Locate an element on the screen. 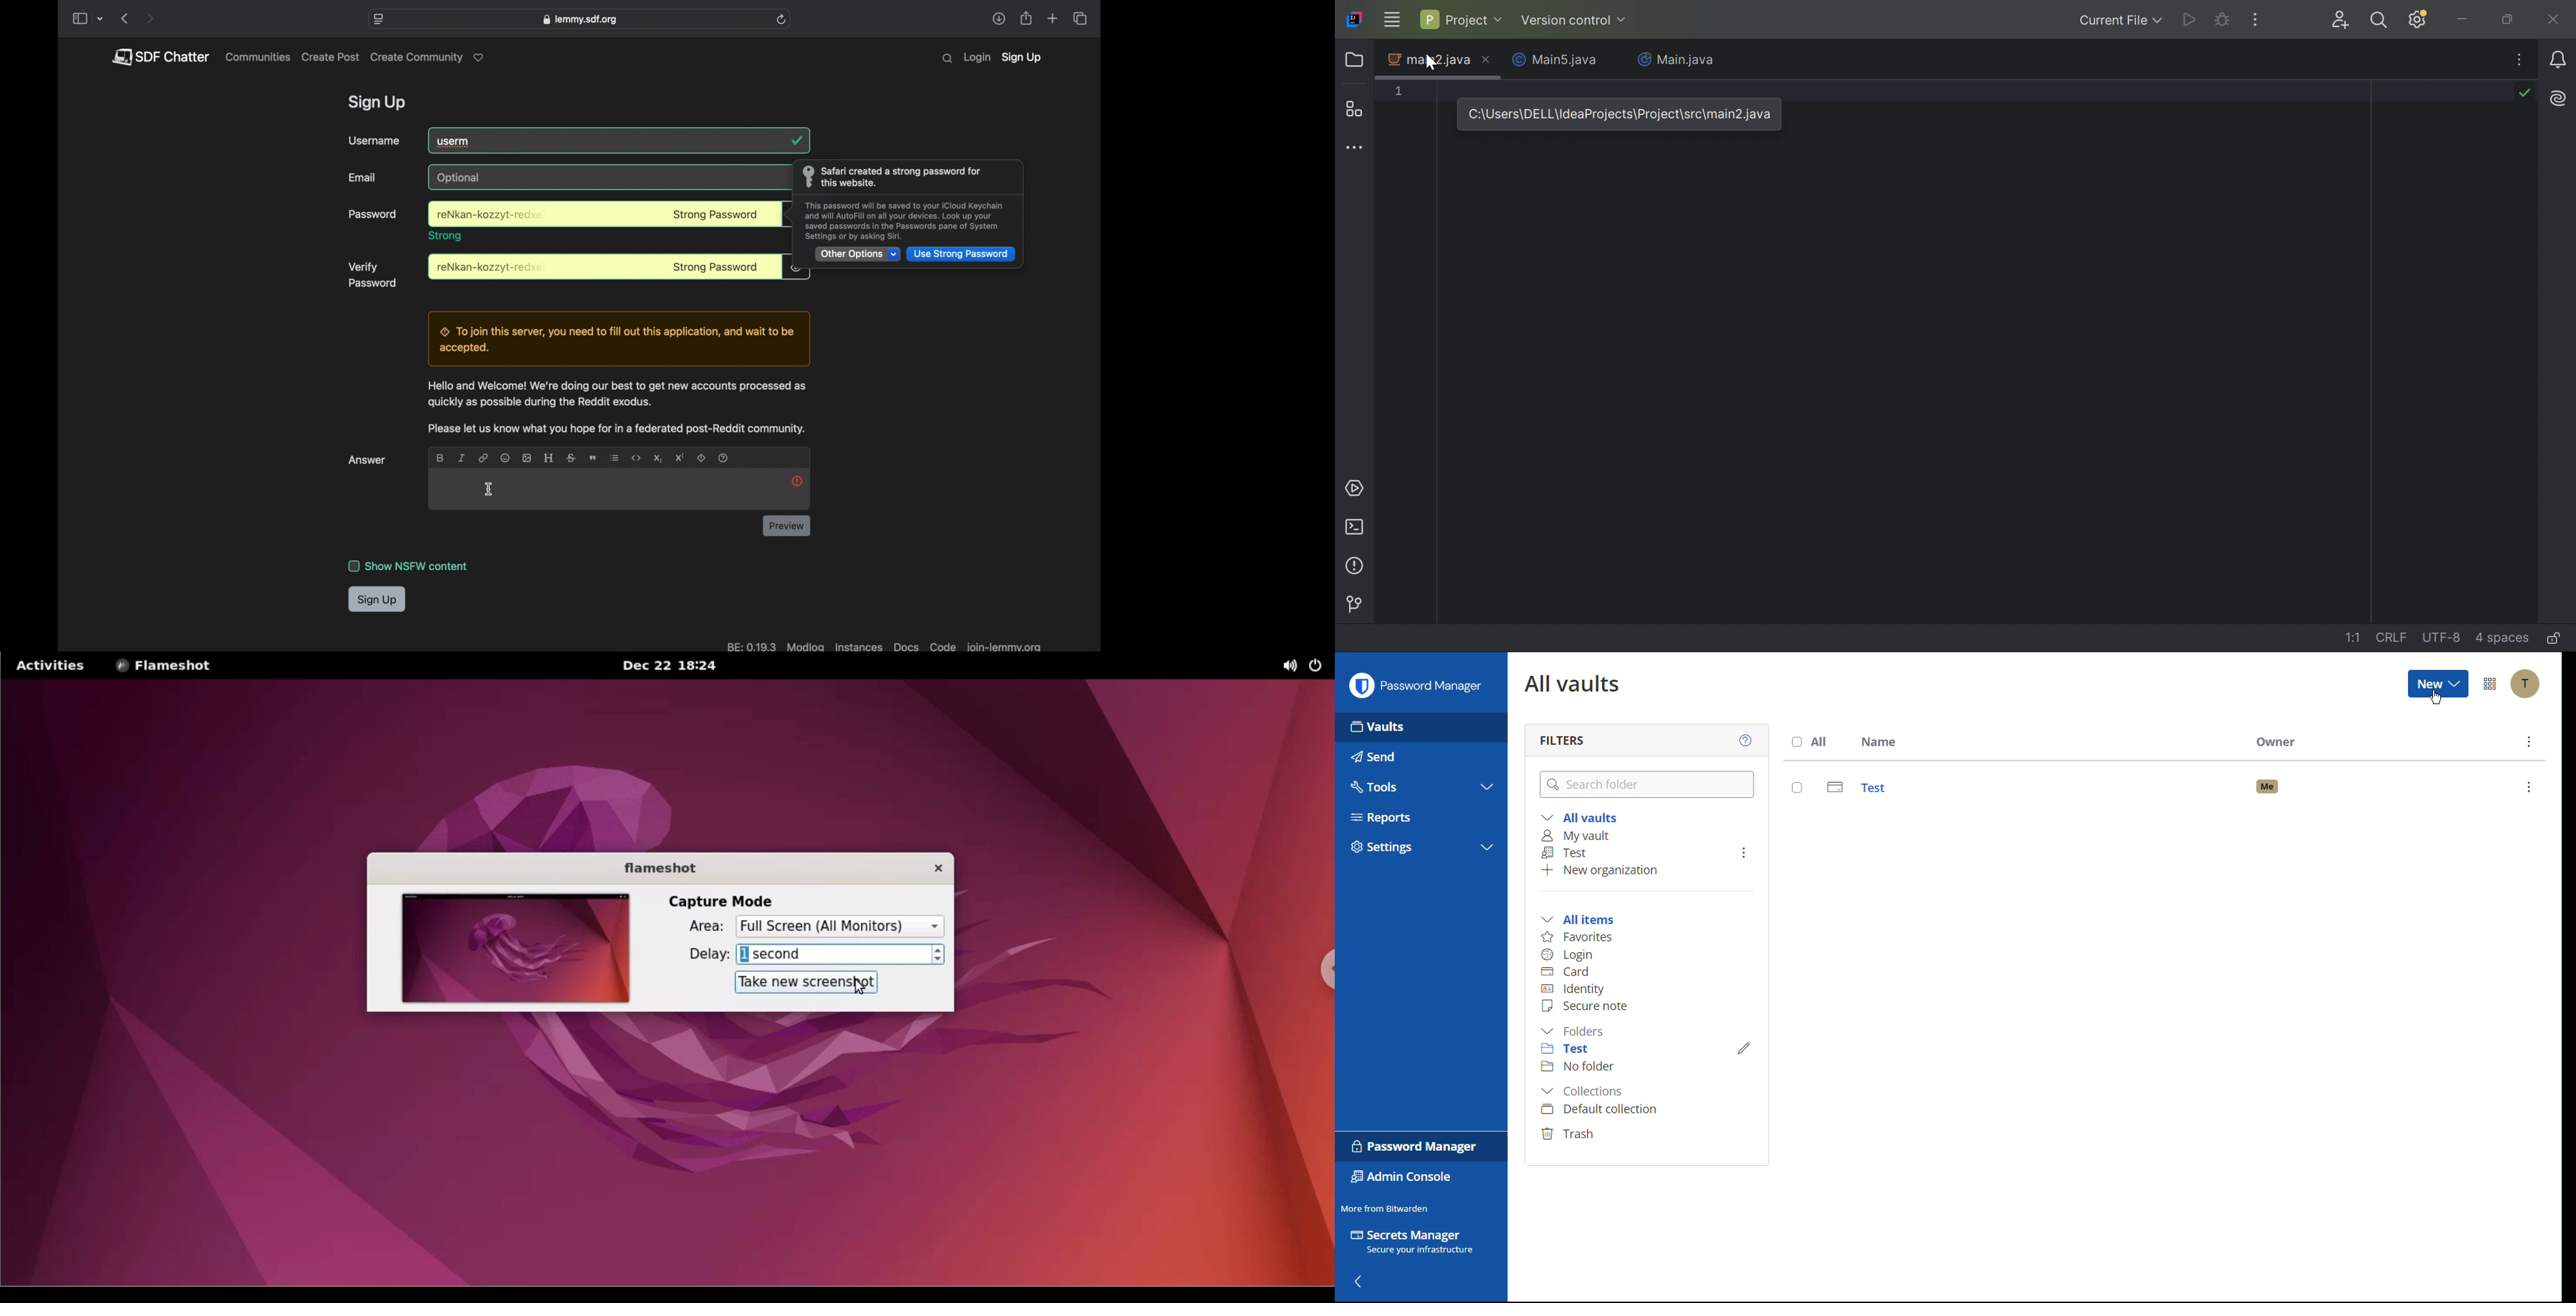 This screenshot has height=1316, width=2576. create community is located at coordinates (430, 58).